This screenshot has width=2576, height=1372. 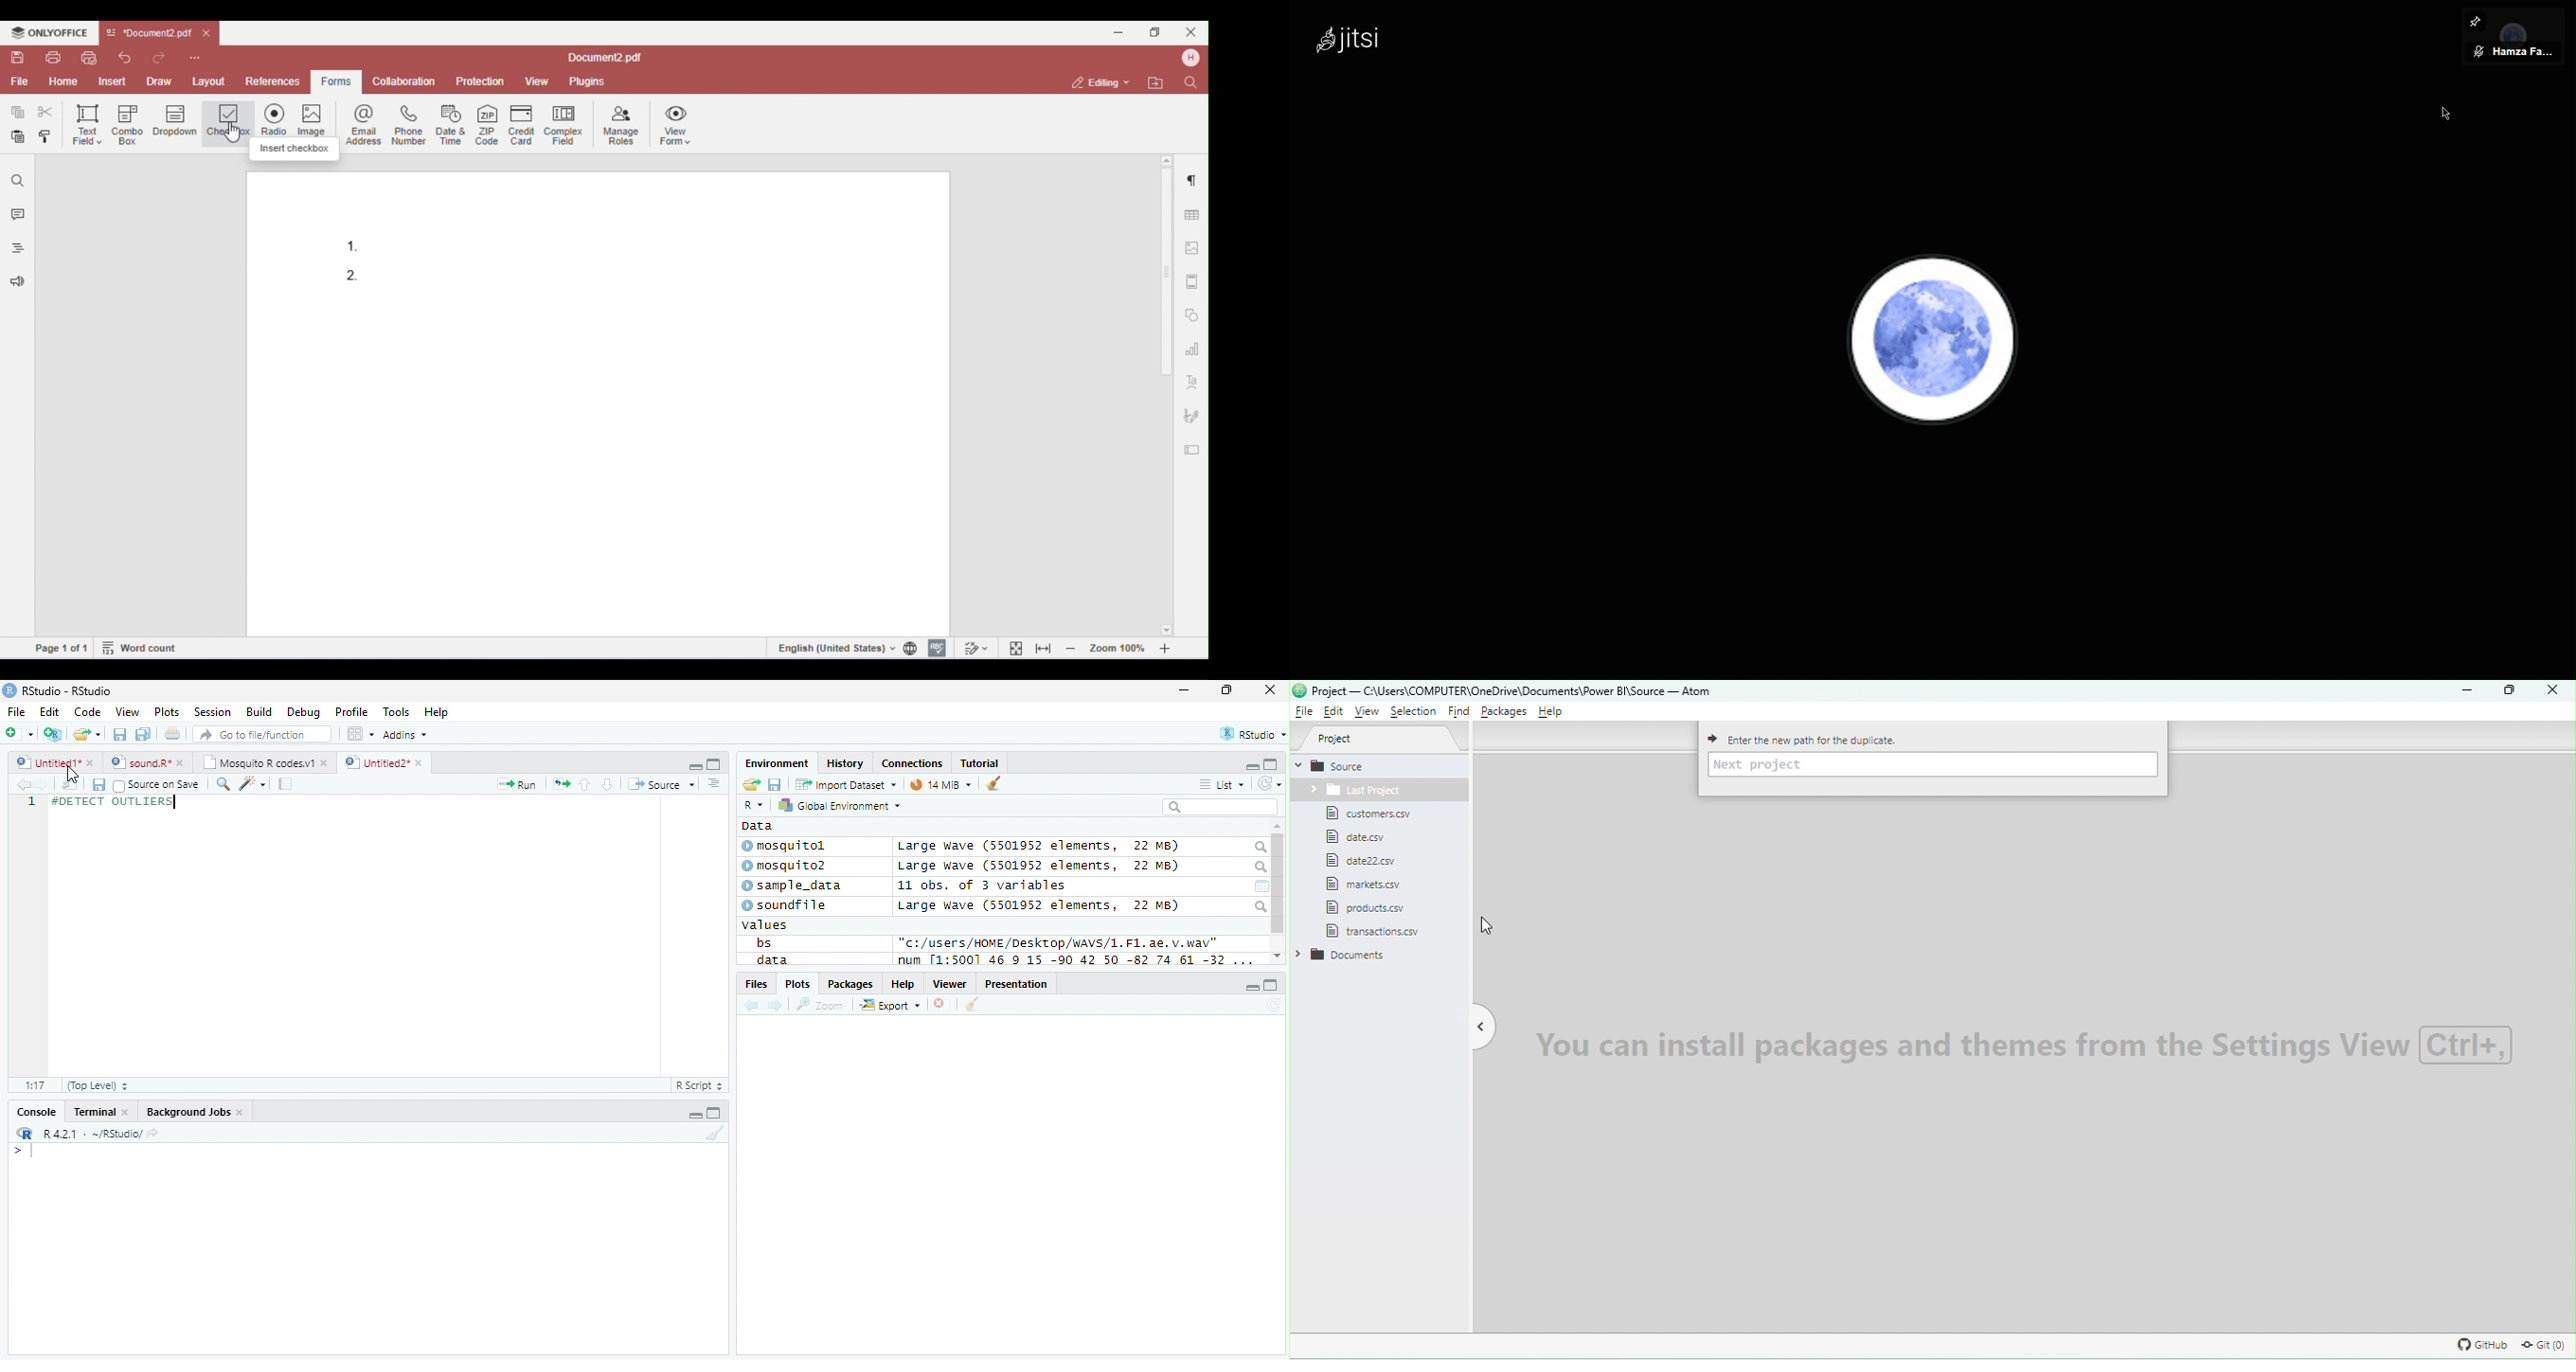 I want to click on mosquito1, so click(x=787, y=847).